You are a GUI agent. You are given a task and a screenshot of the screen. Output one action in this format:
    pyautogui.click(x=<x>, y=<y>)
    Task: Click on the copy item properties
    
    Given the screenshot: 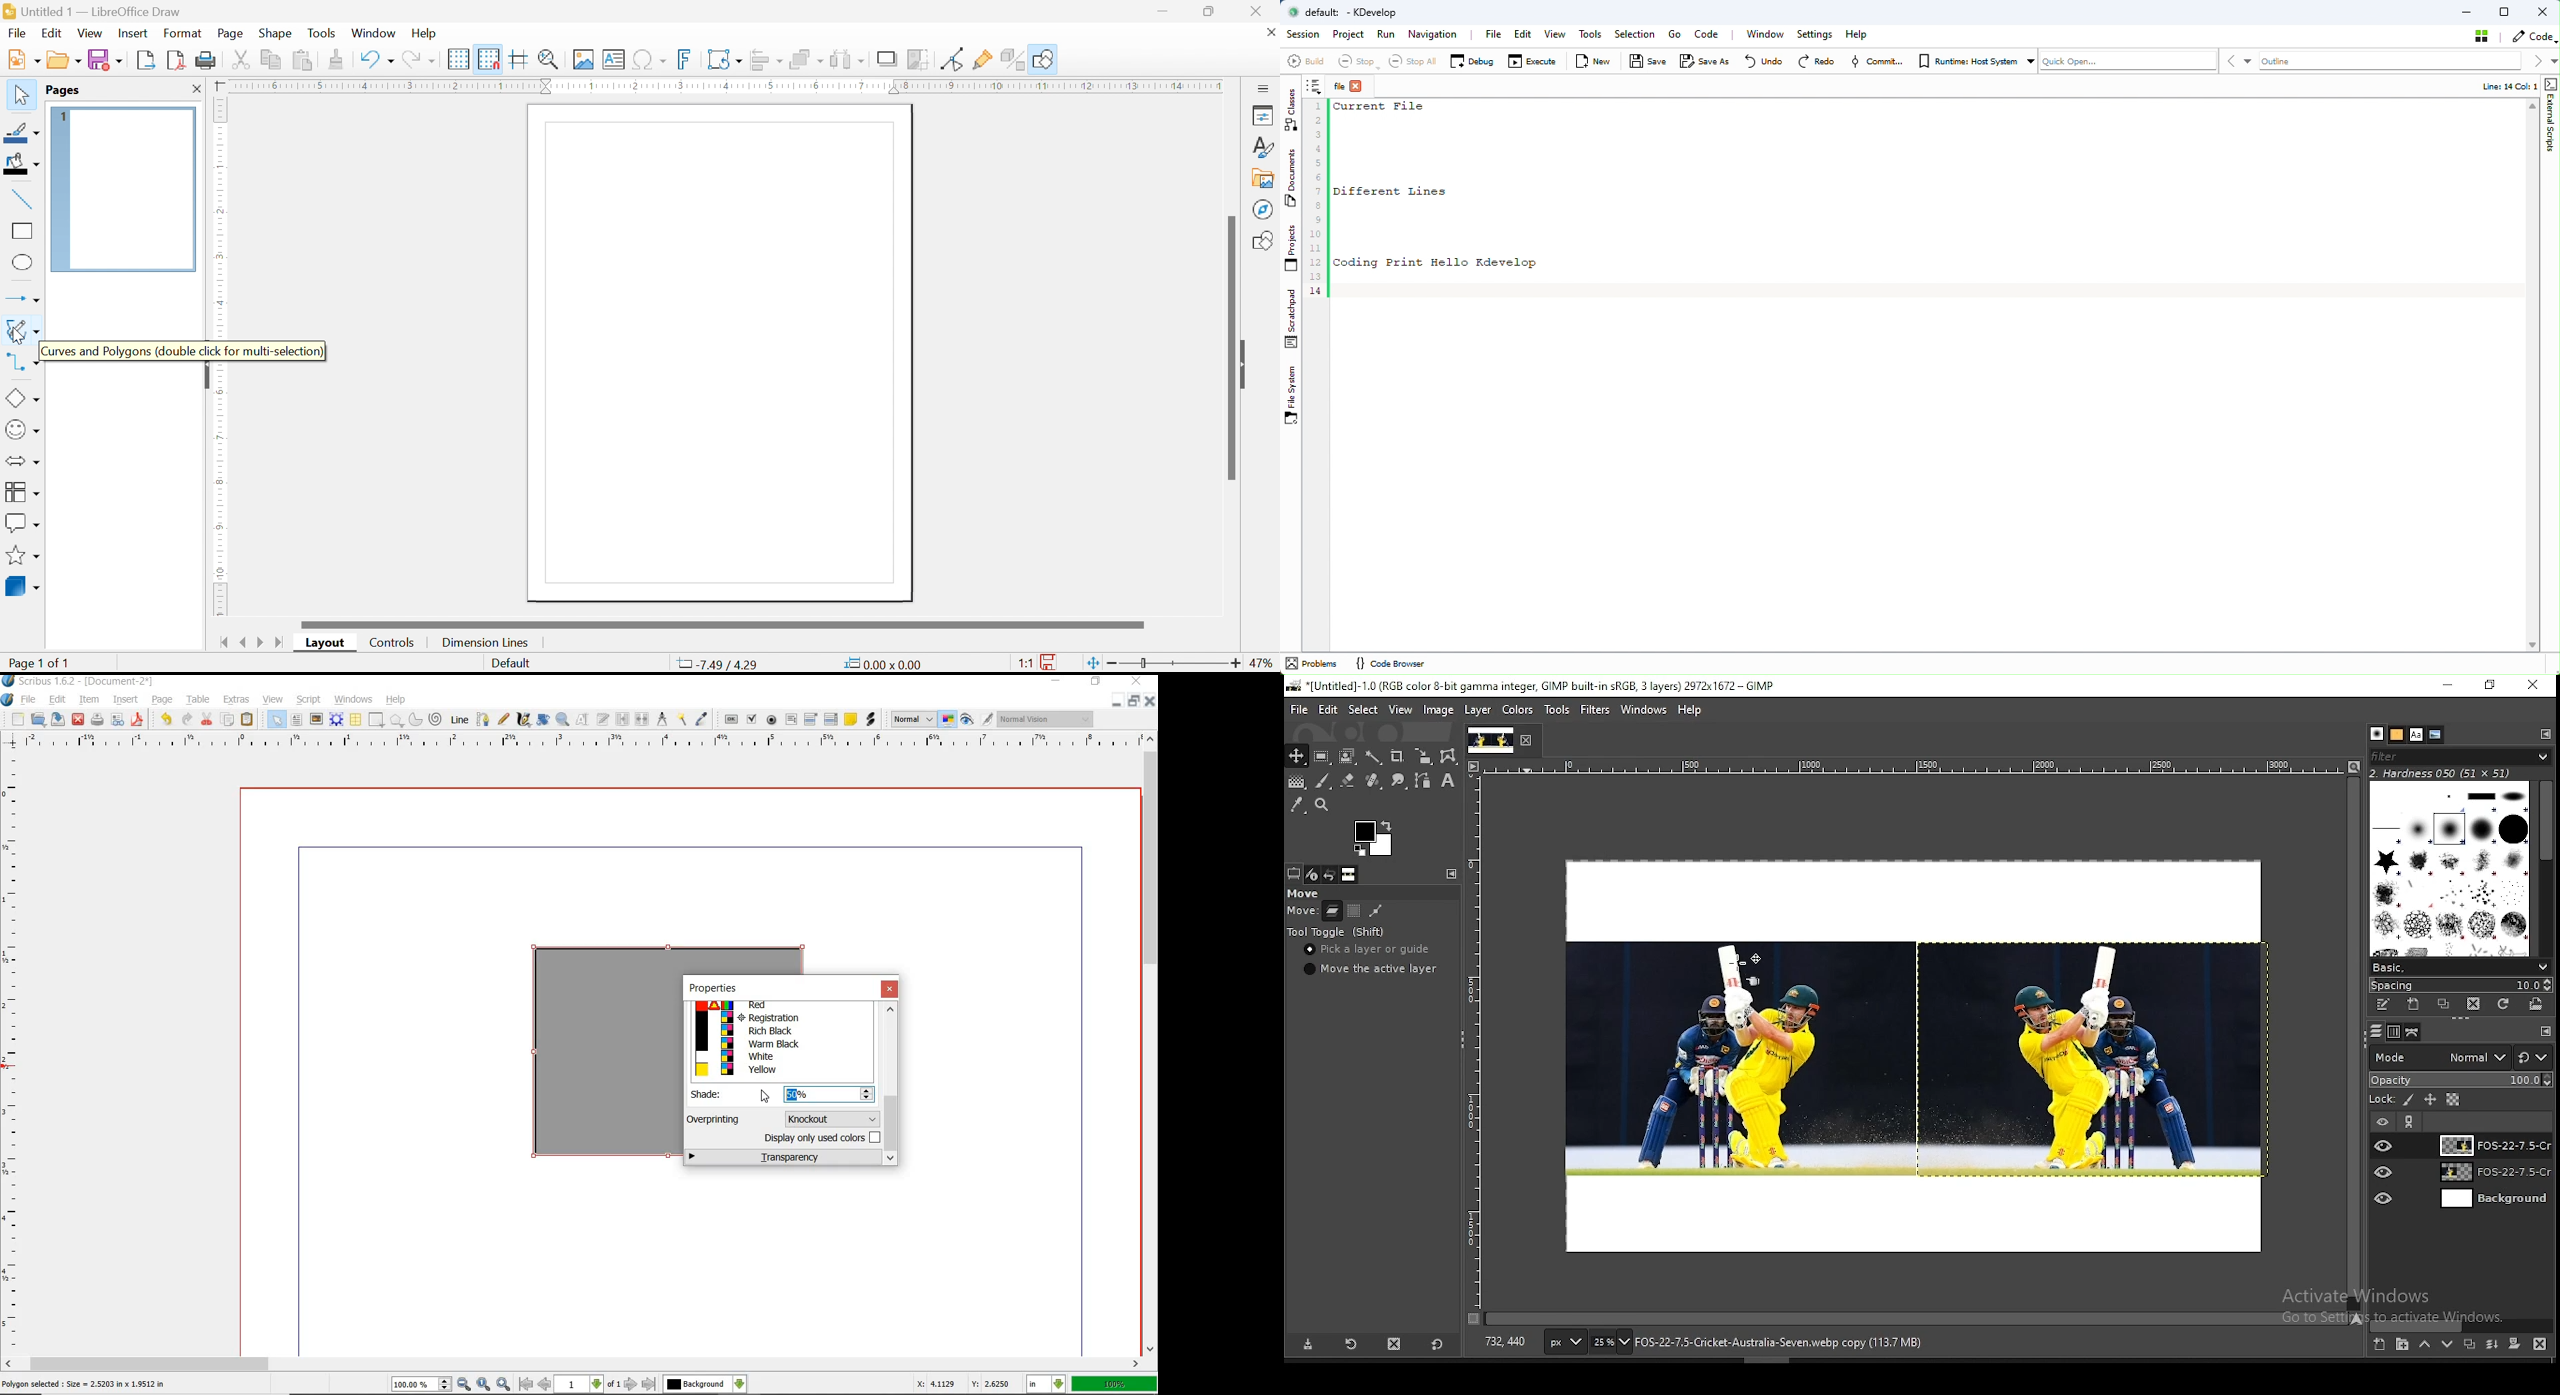 What is the action you would take?
    pyautogui.click(x=682, y=721)
    